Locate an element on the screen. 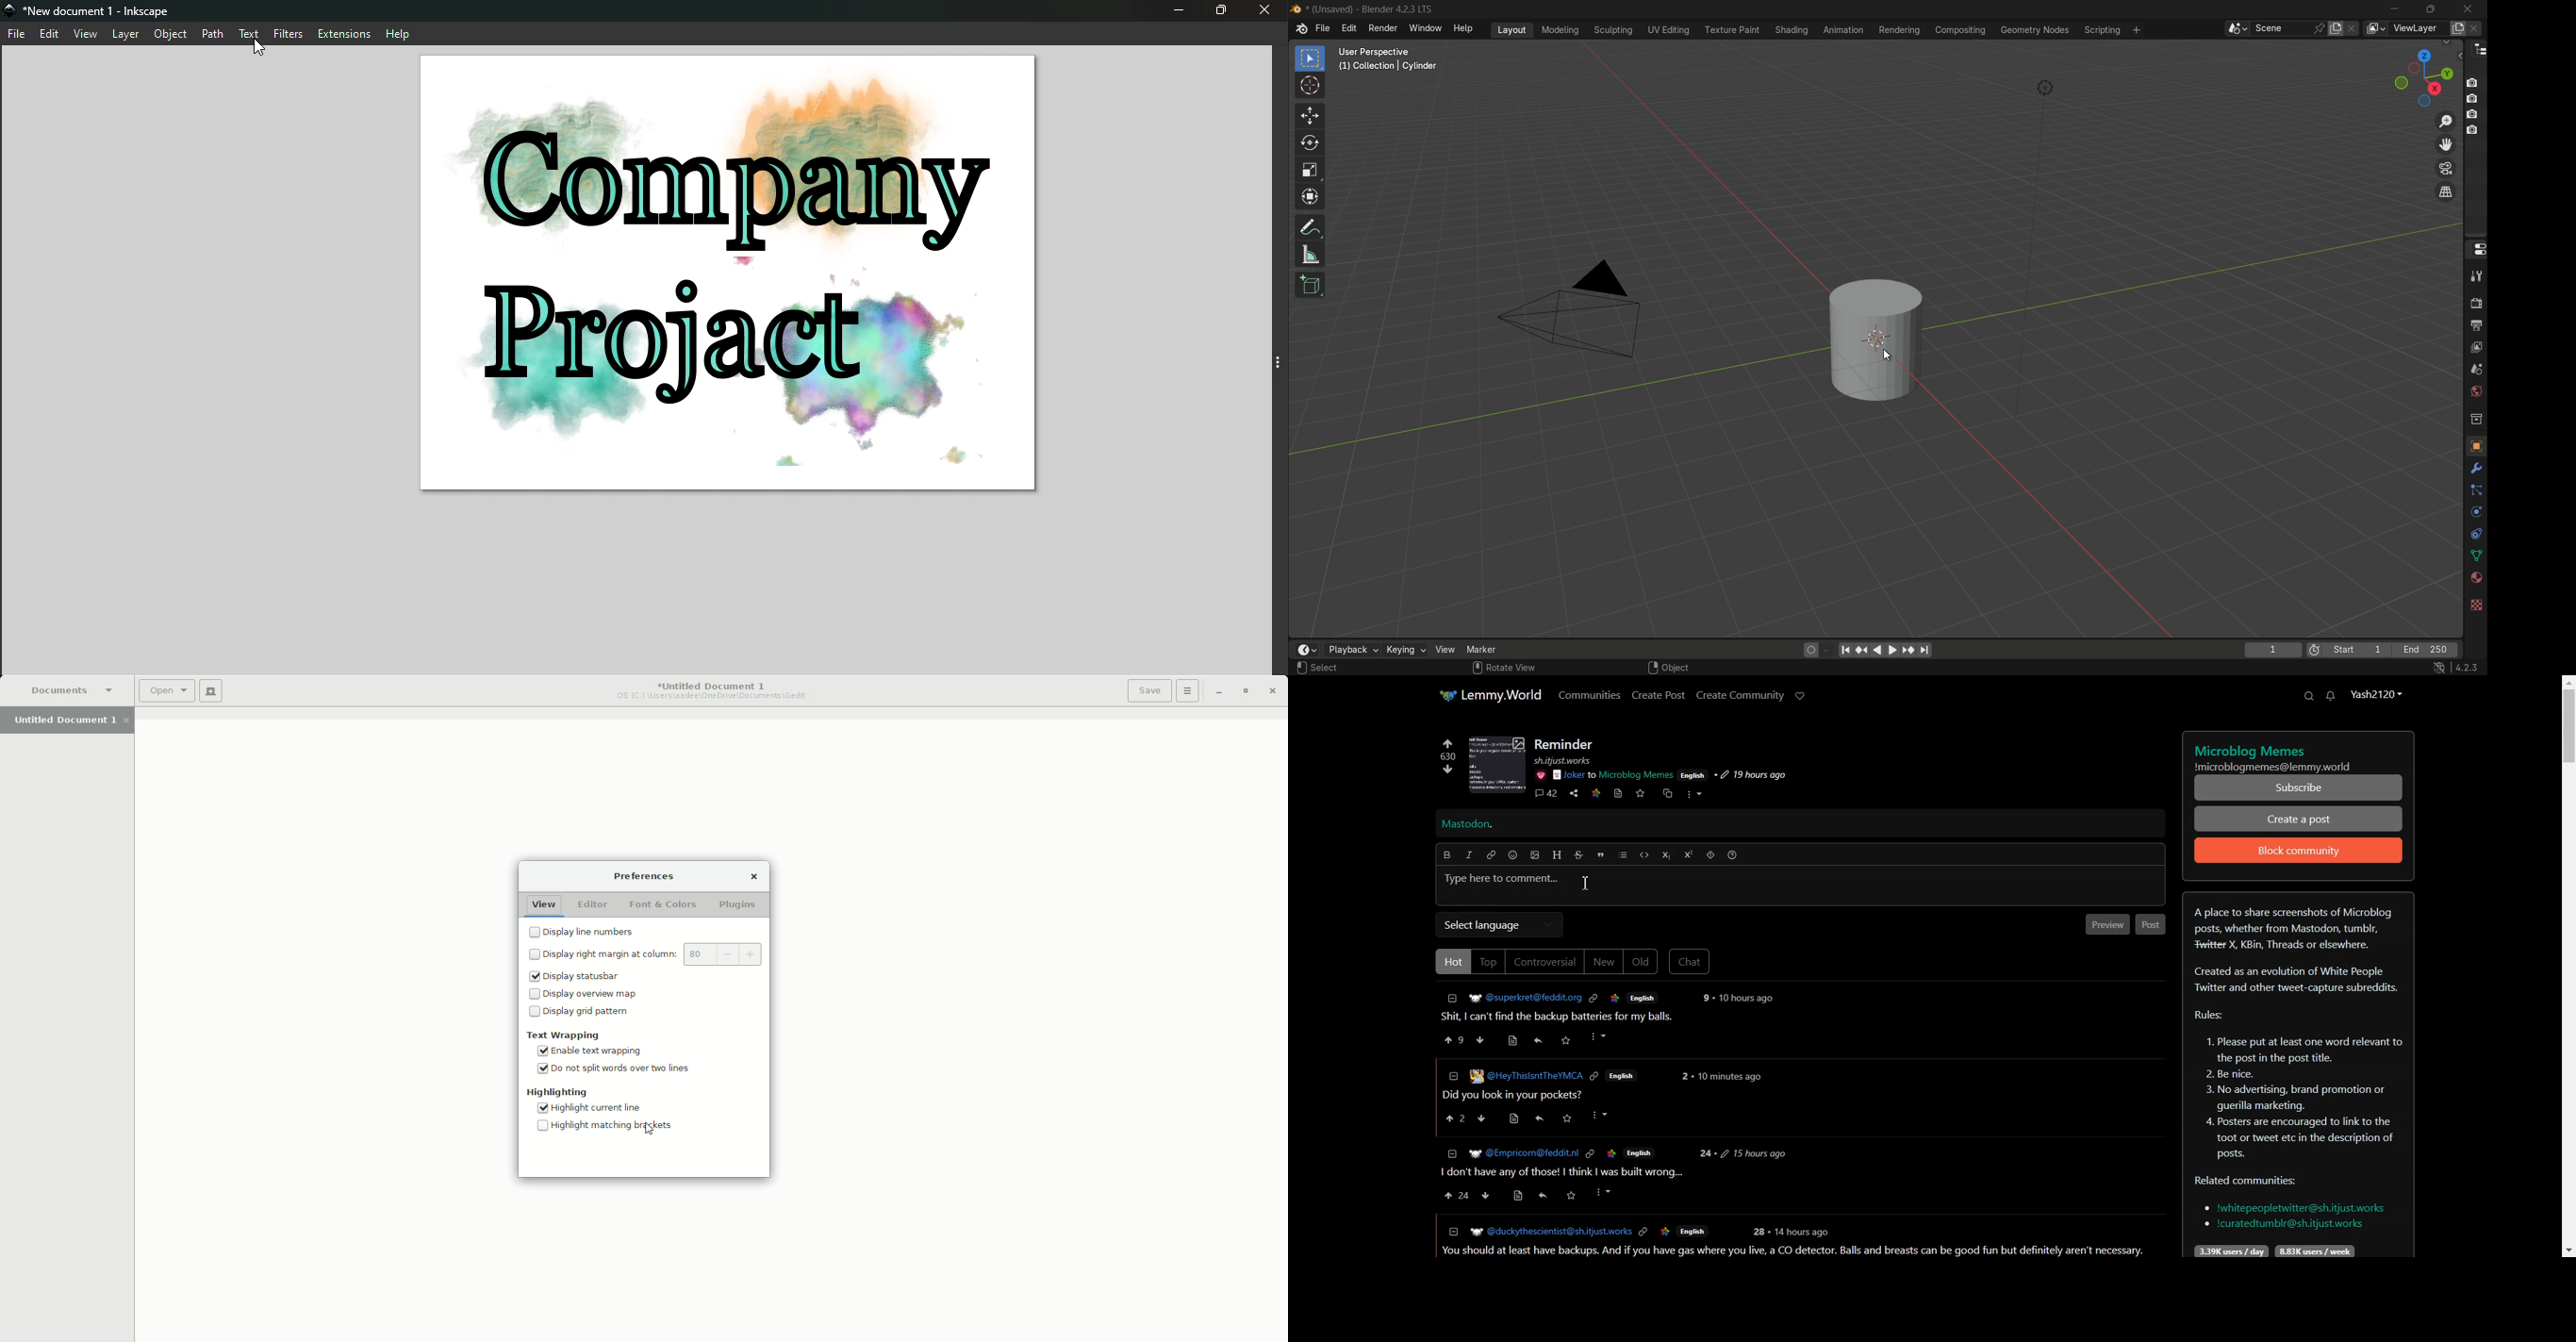 The height and width of the screenshot is (1344, 2576). layer 2 is located at coordinates (2475, 98).